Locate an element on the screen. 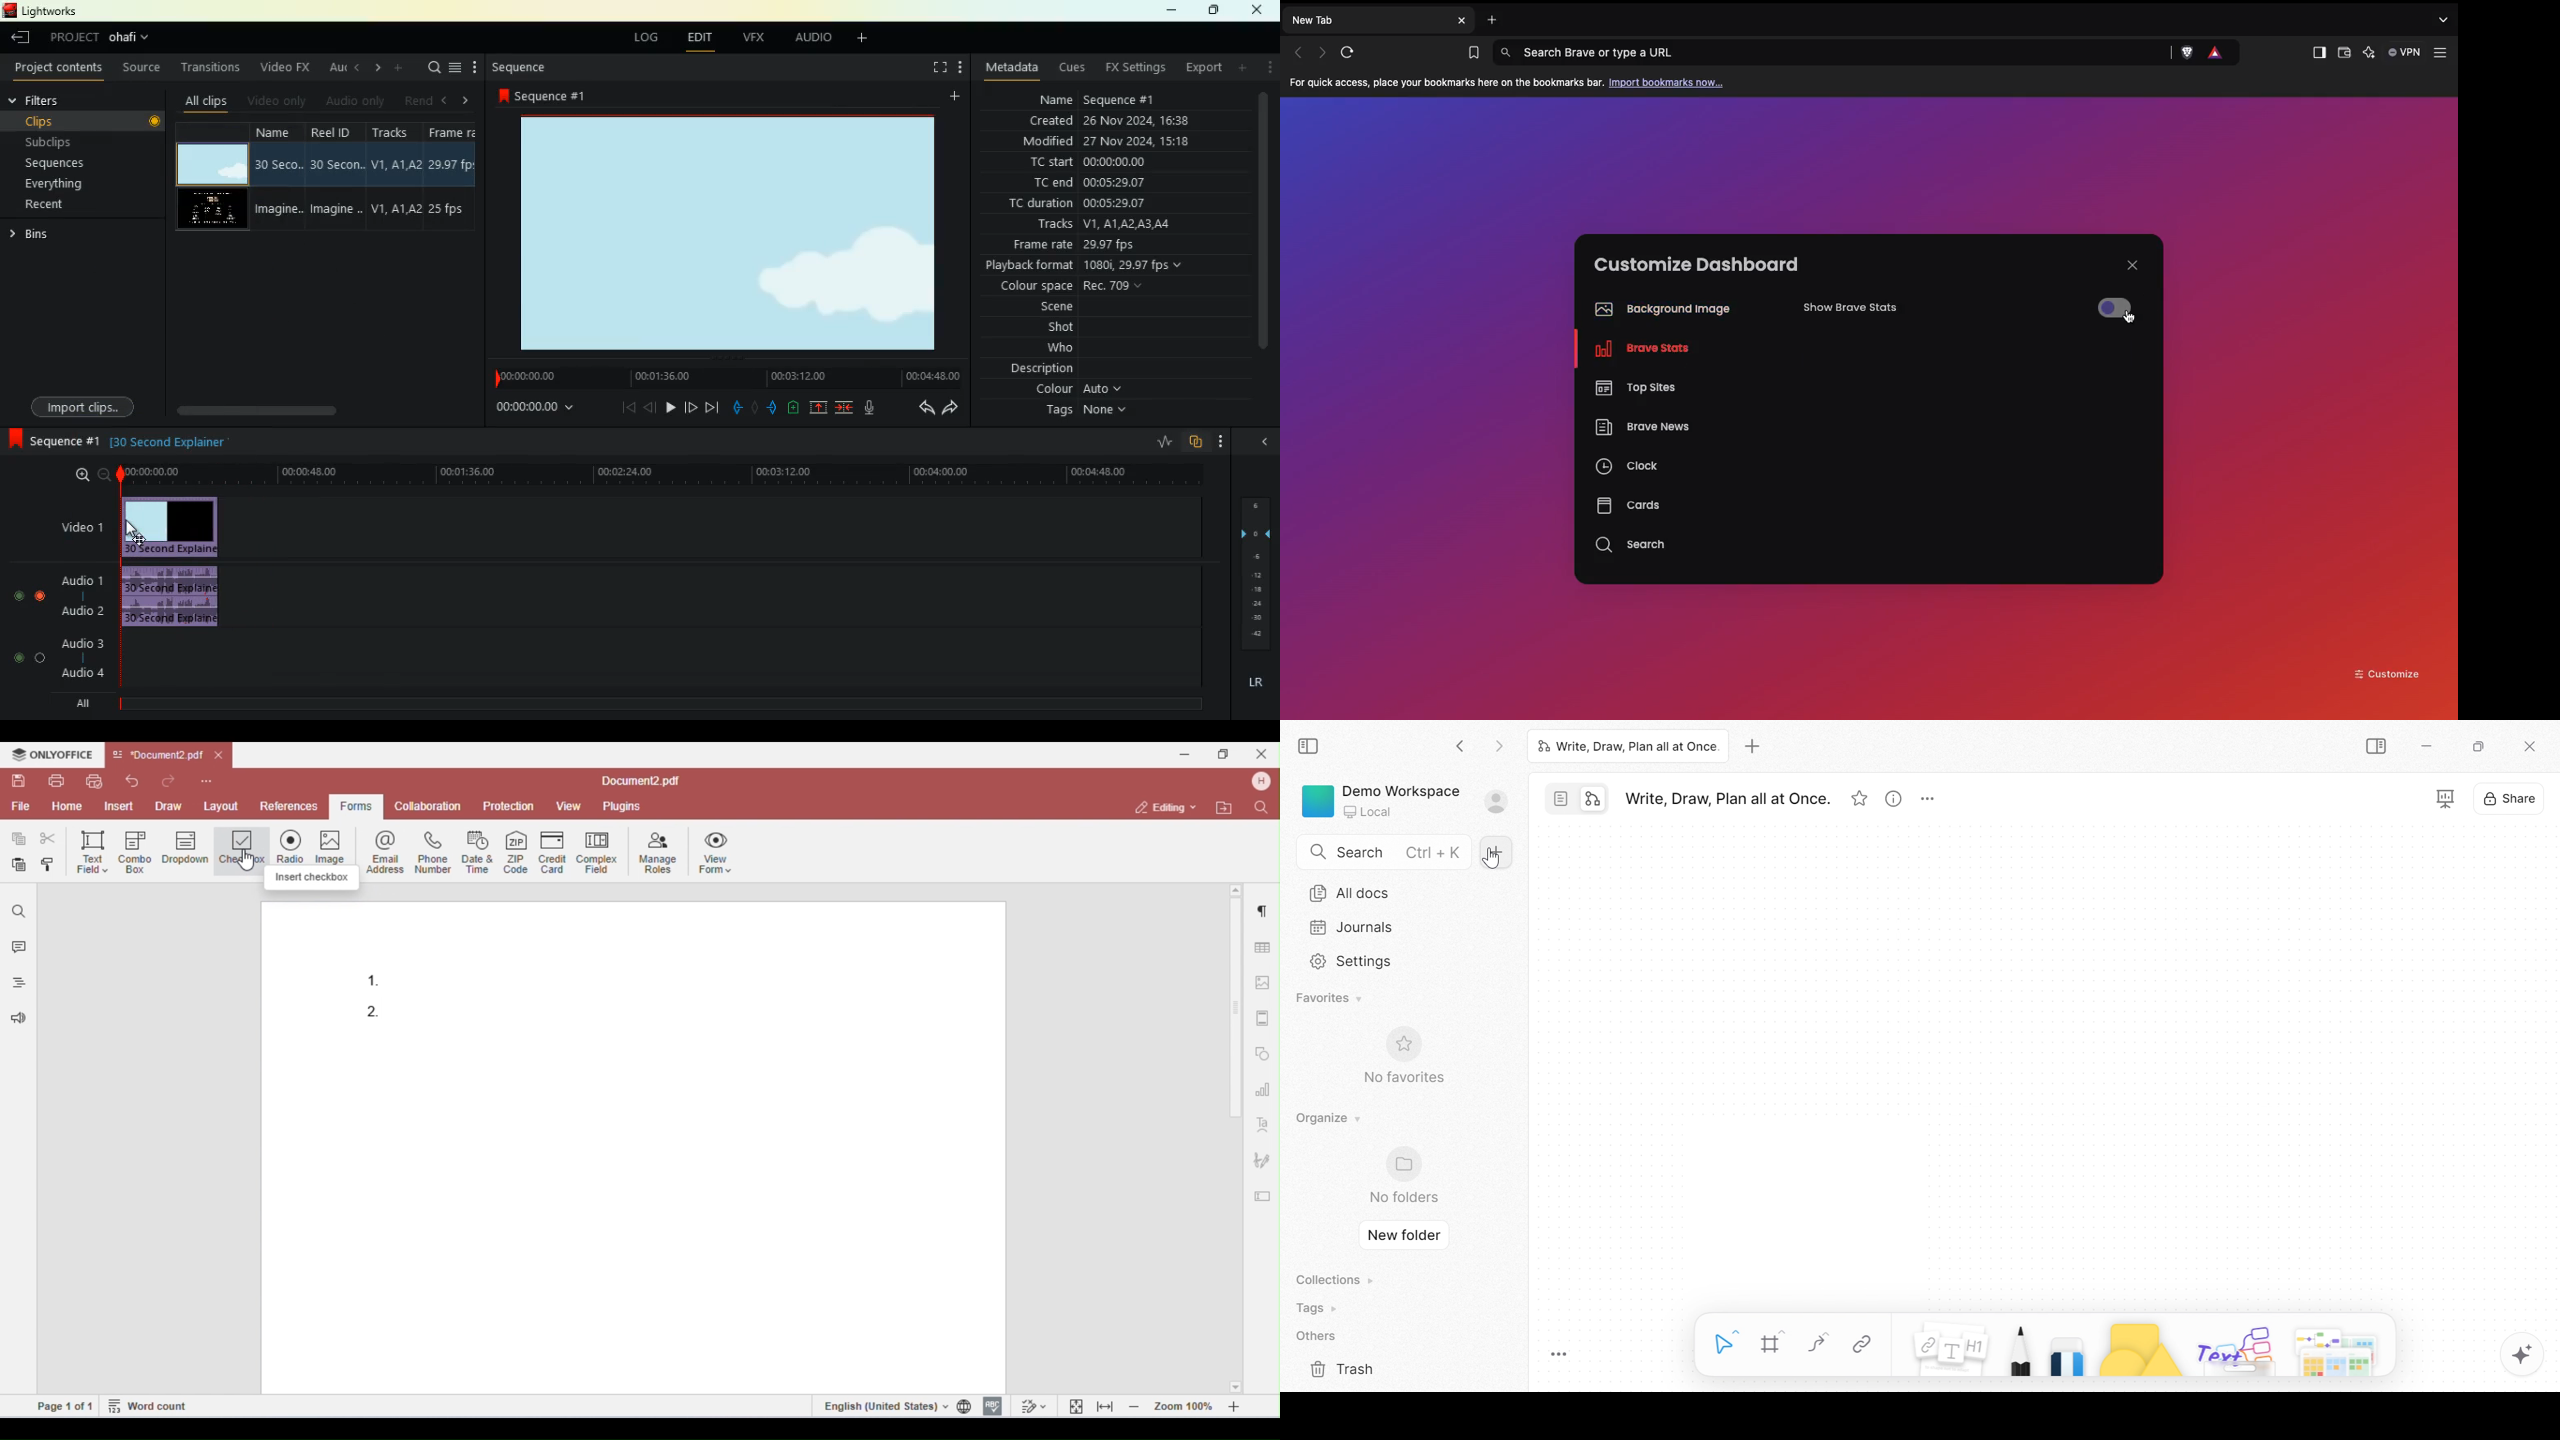 This screenshot has width=2576, height=1456. sequence is located at coordinates (550, 96).